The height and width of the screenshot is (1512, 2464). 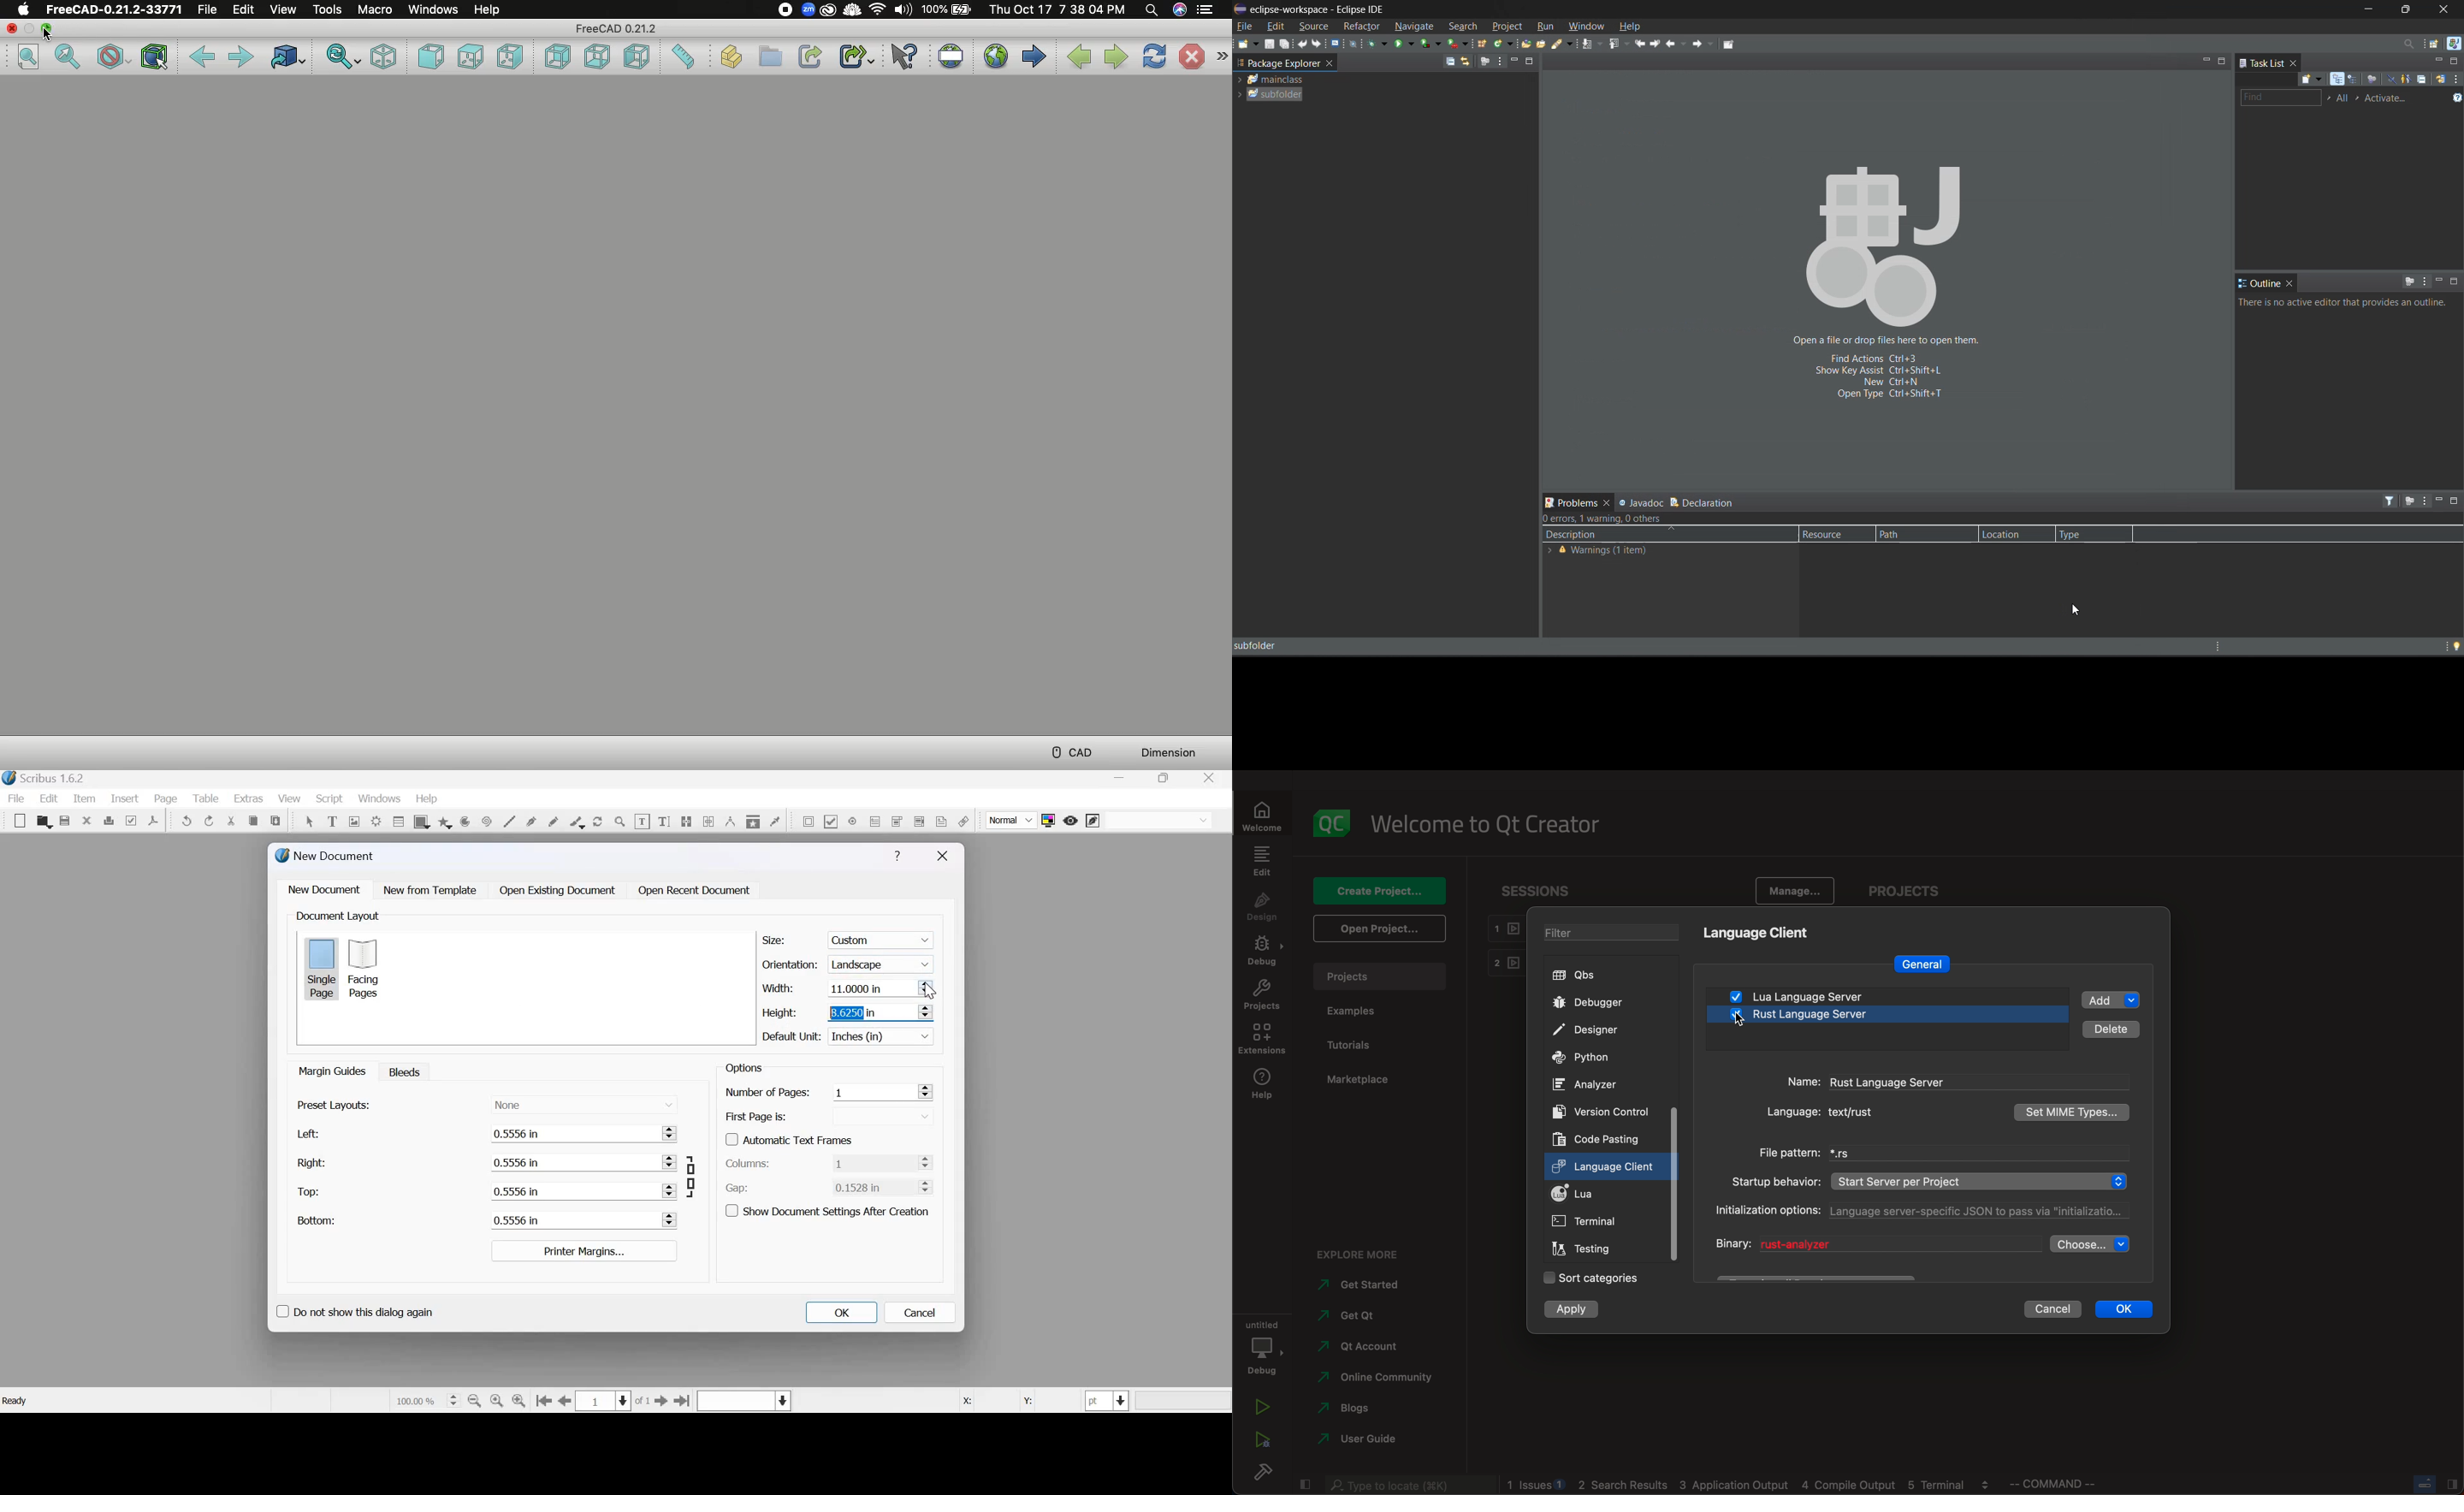 What do you see at coordinates (830, 820) in the screenshot?
I see `PDF check box` at bounding box center [830, 820].